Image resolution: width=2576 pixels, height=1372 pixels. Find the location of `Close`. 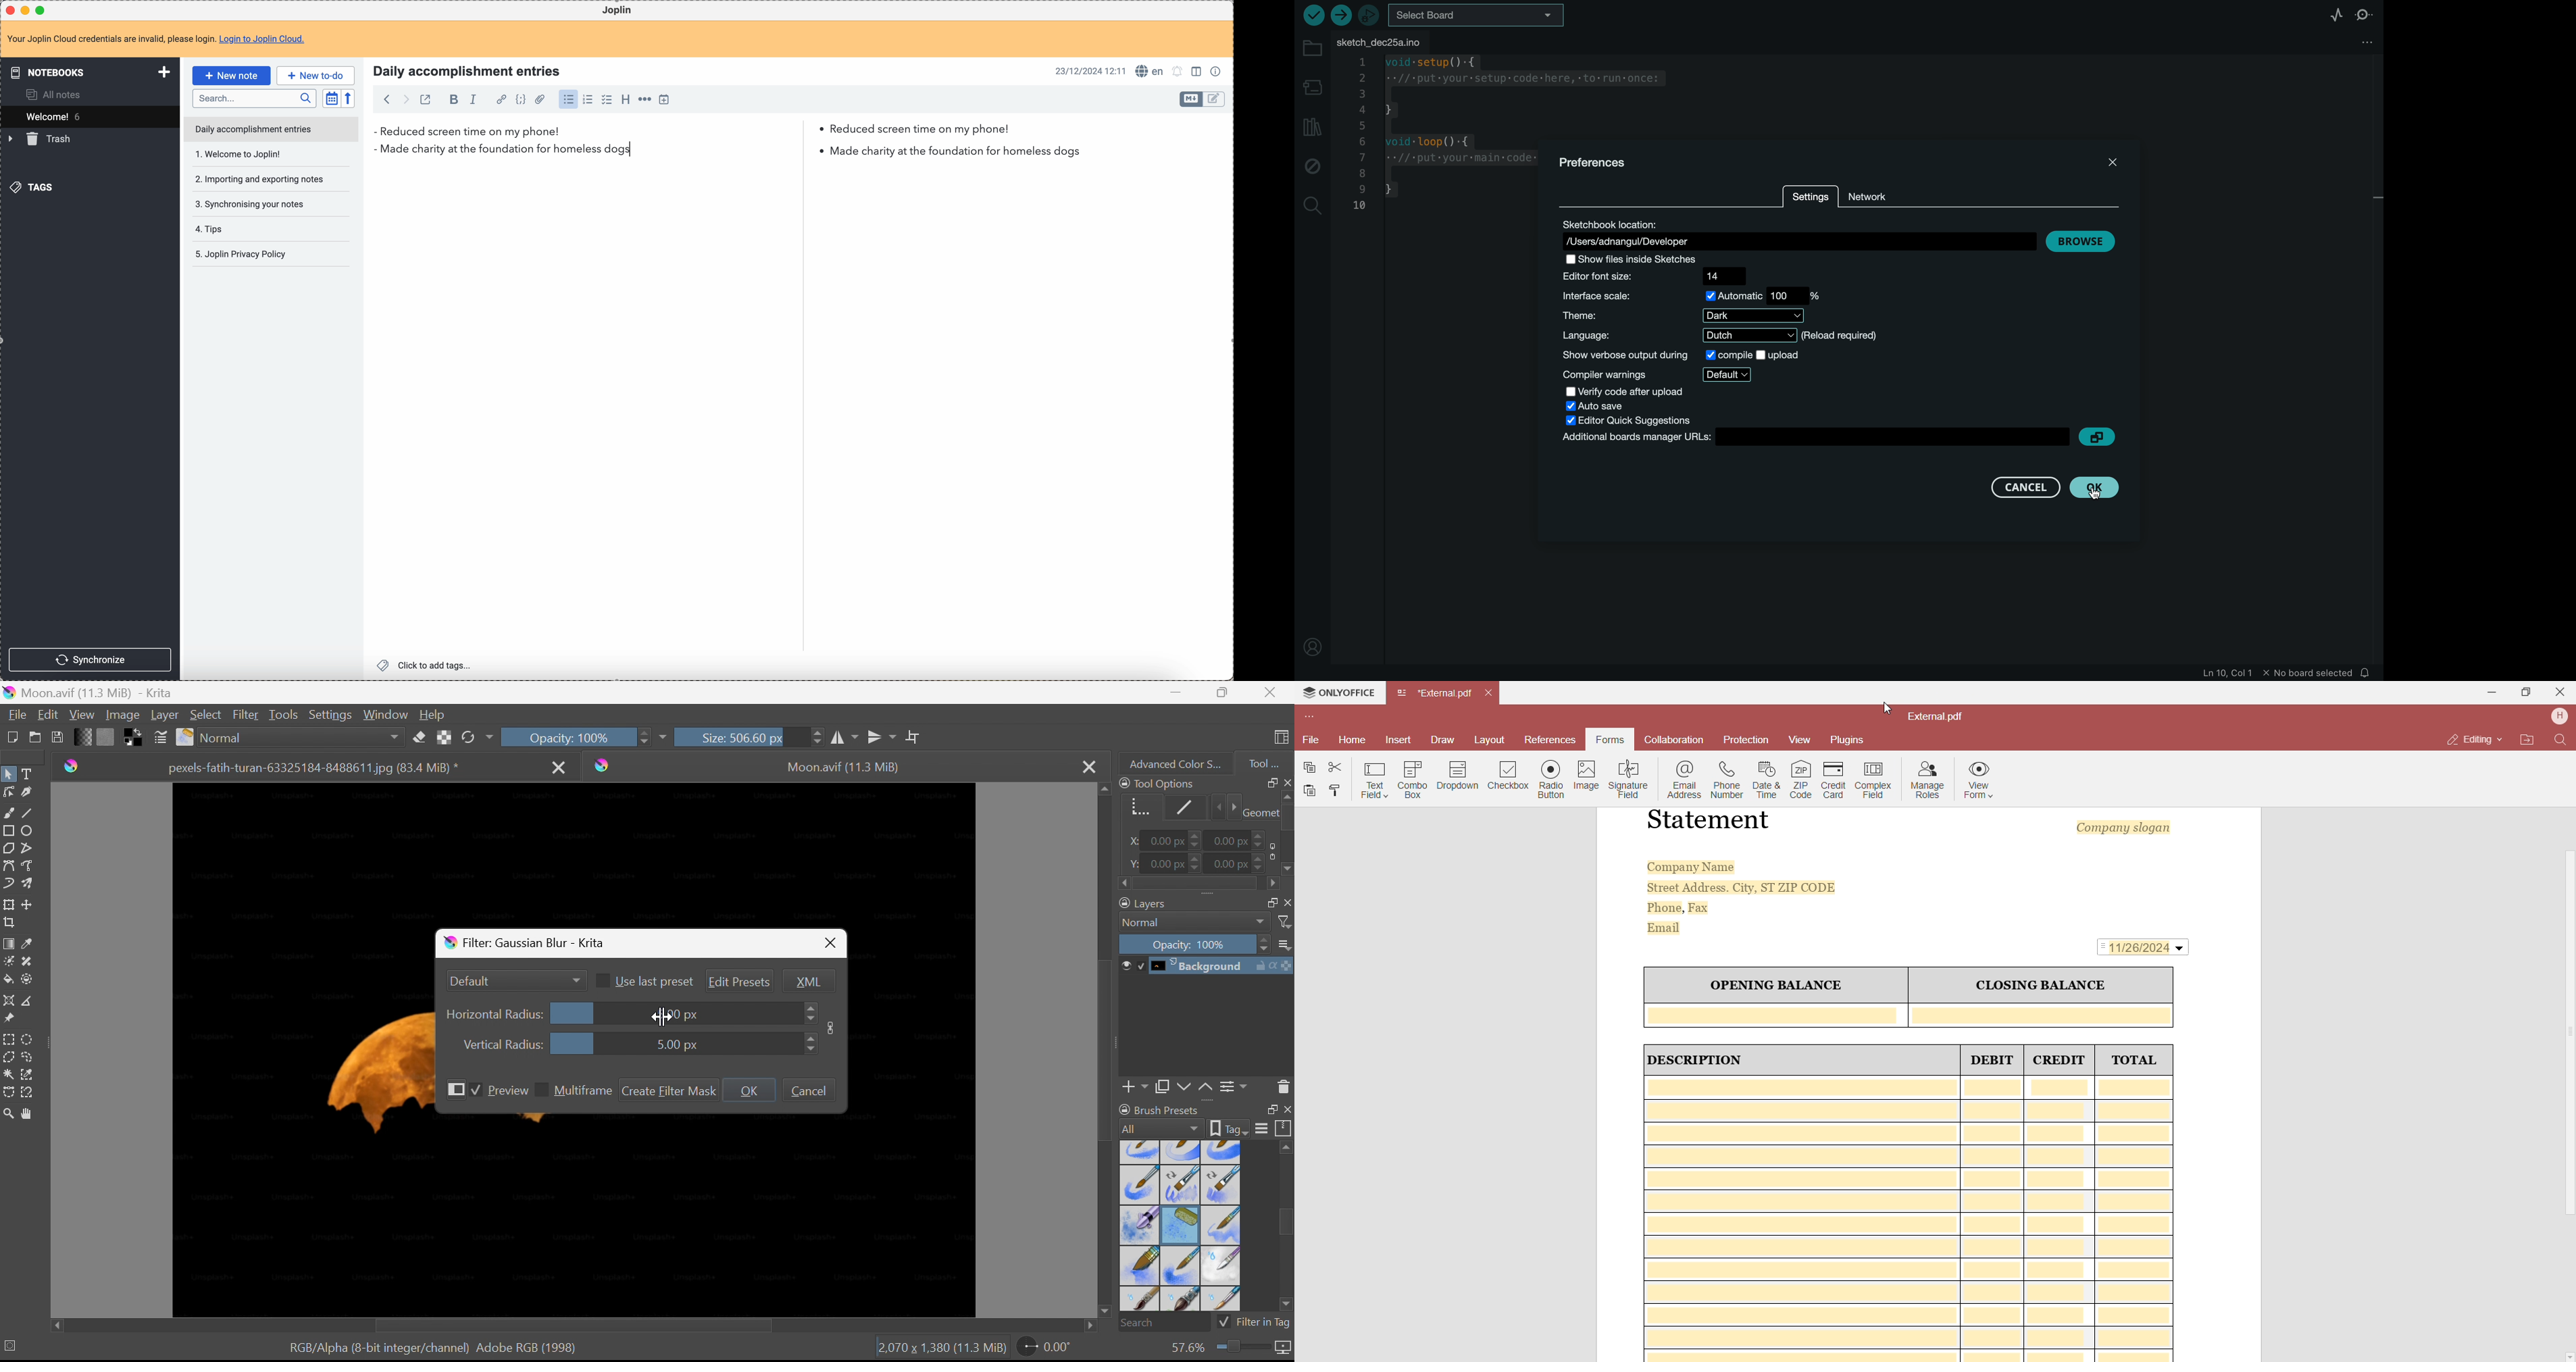

Close is located at coordinates (1088, 765).